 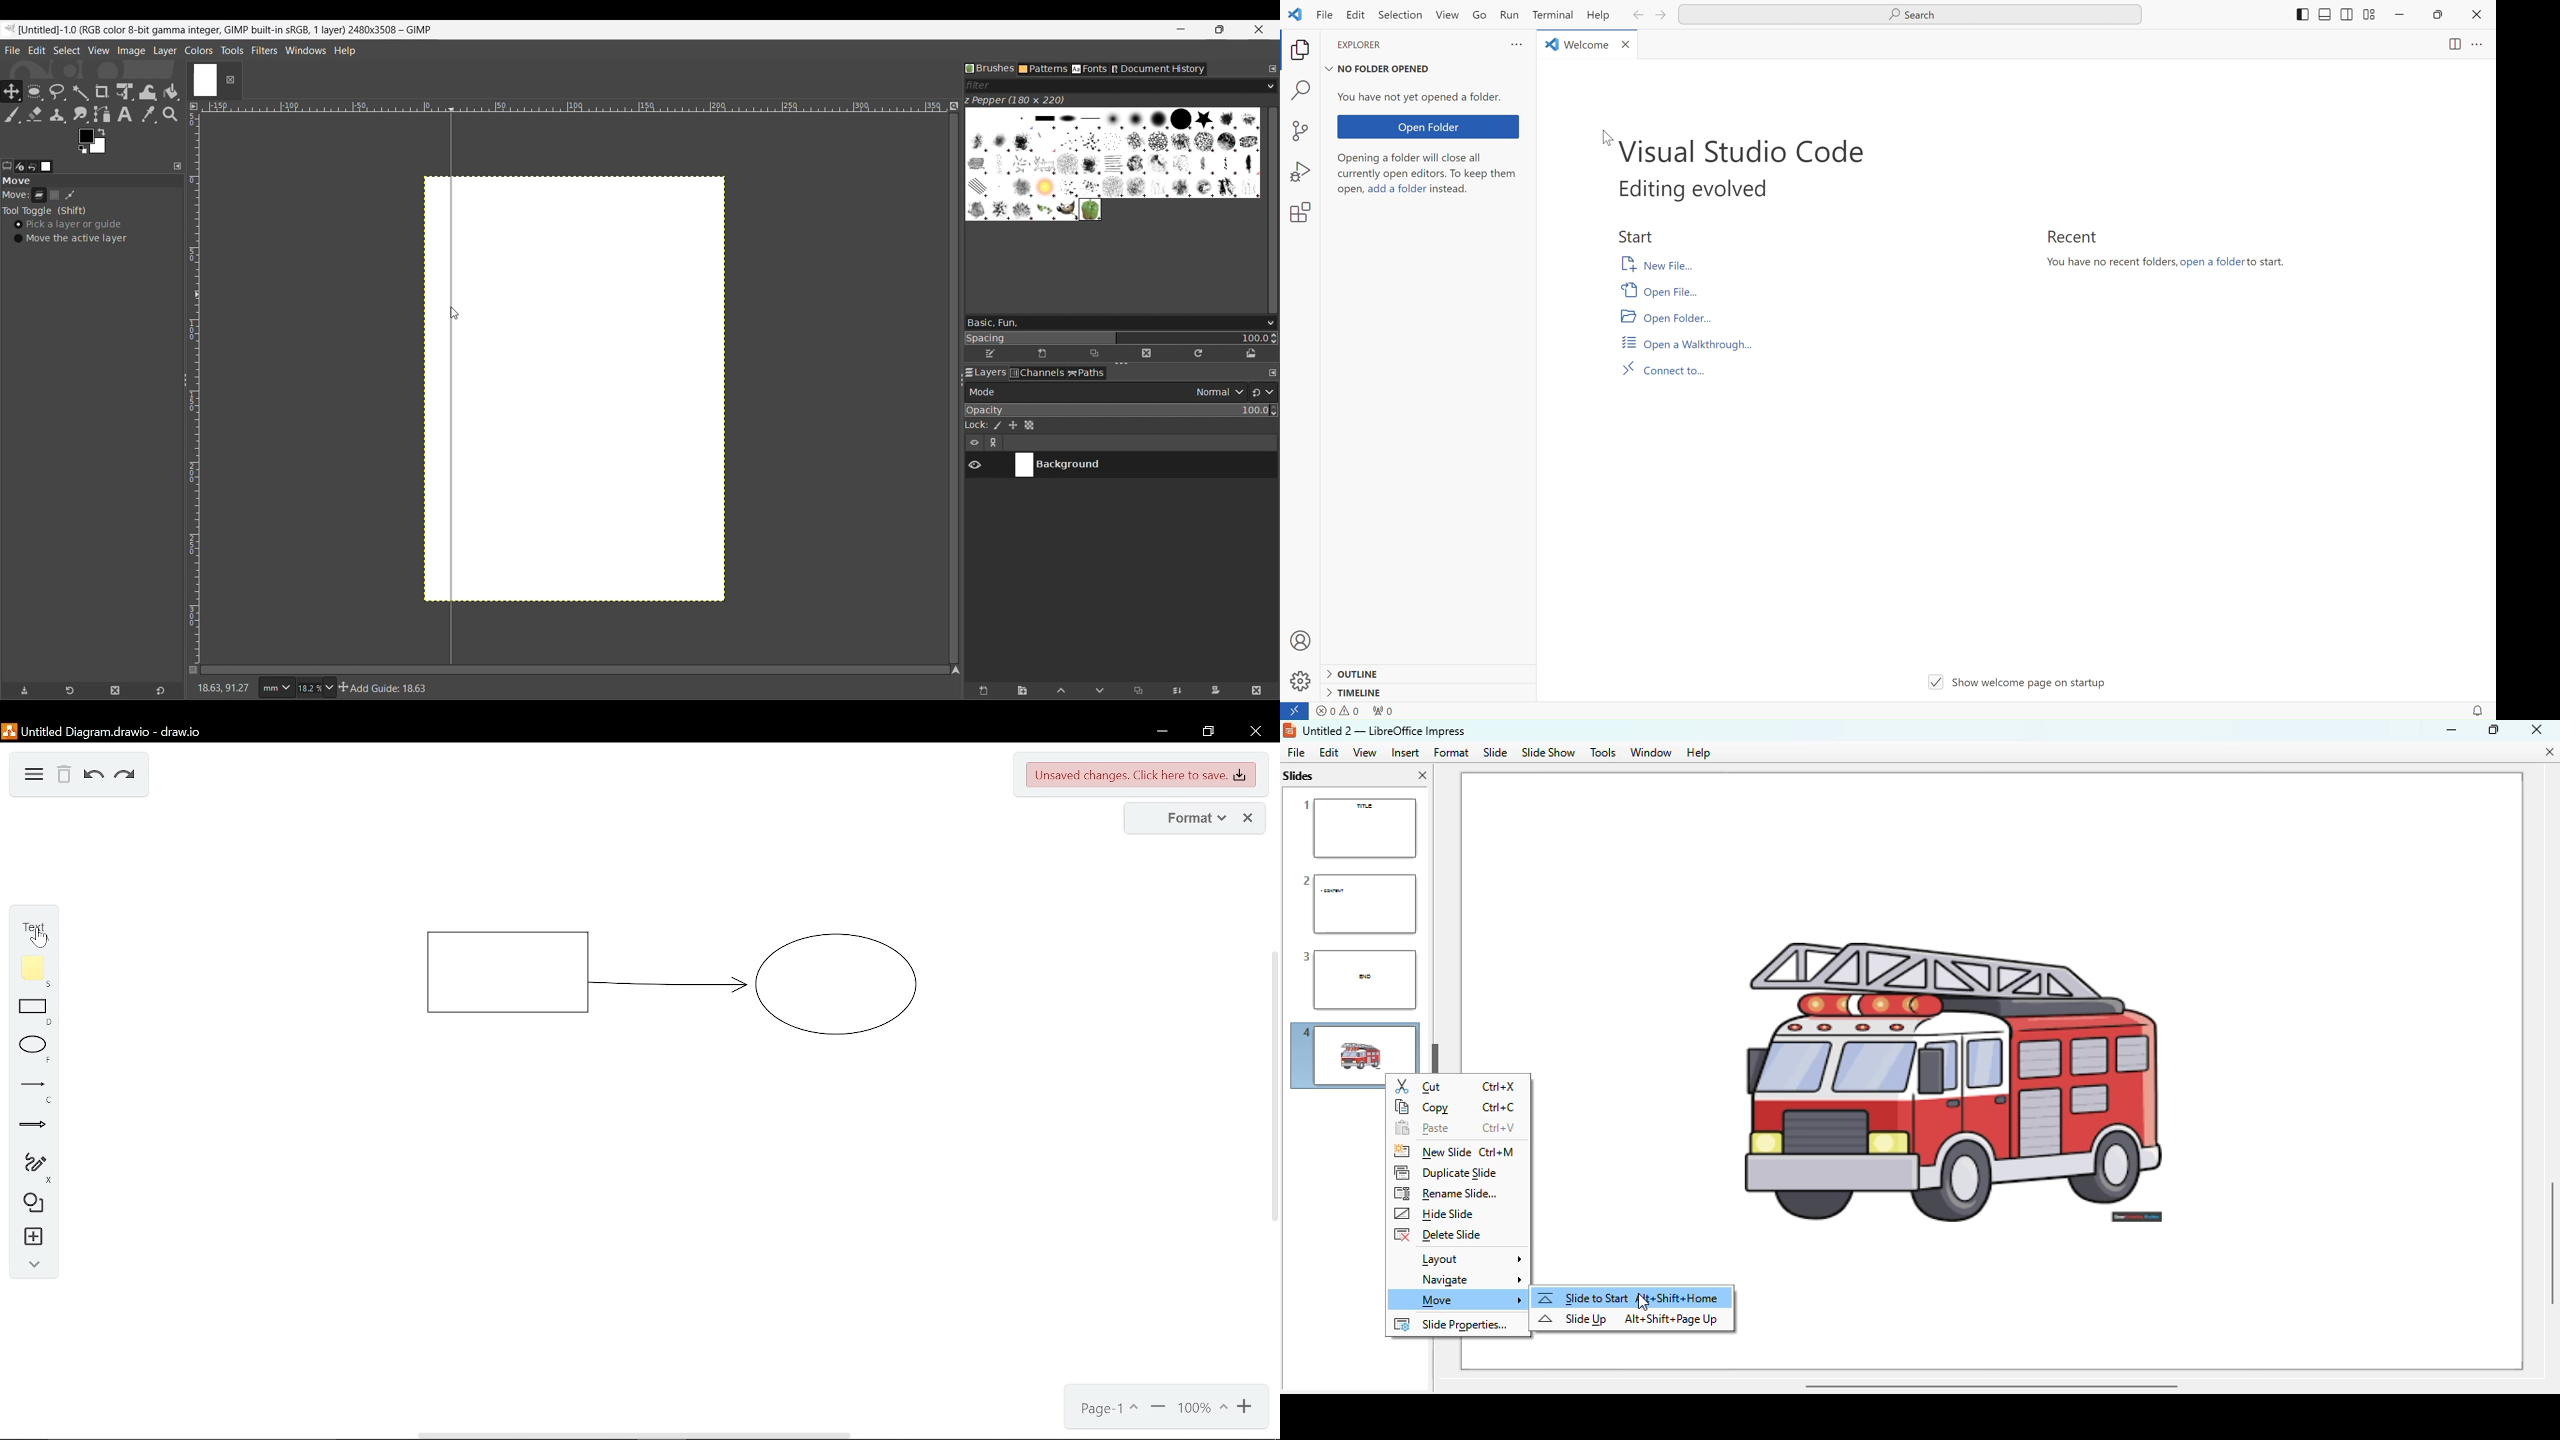 What do you see at coordinates (1447, 1173) in the screenshot?
I see `duplicate slide` at bounding box center [1447, 1173].